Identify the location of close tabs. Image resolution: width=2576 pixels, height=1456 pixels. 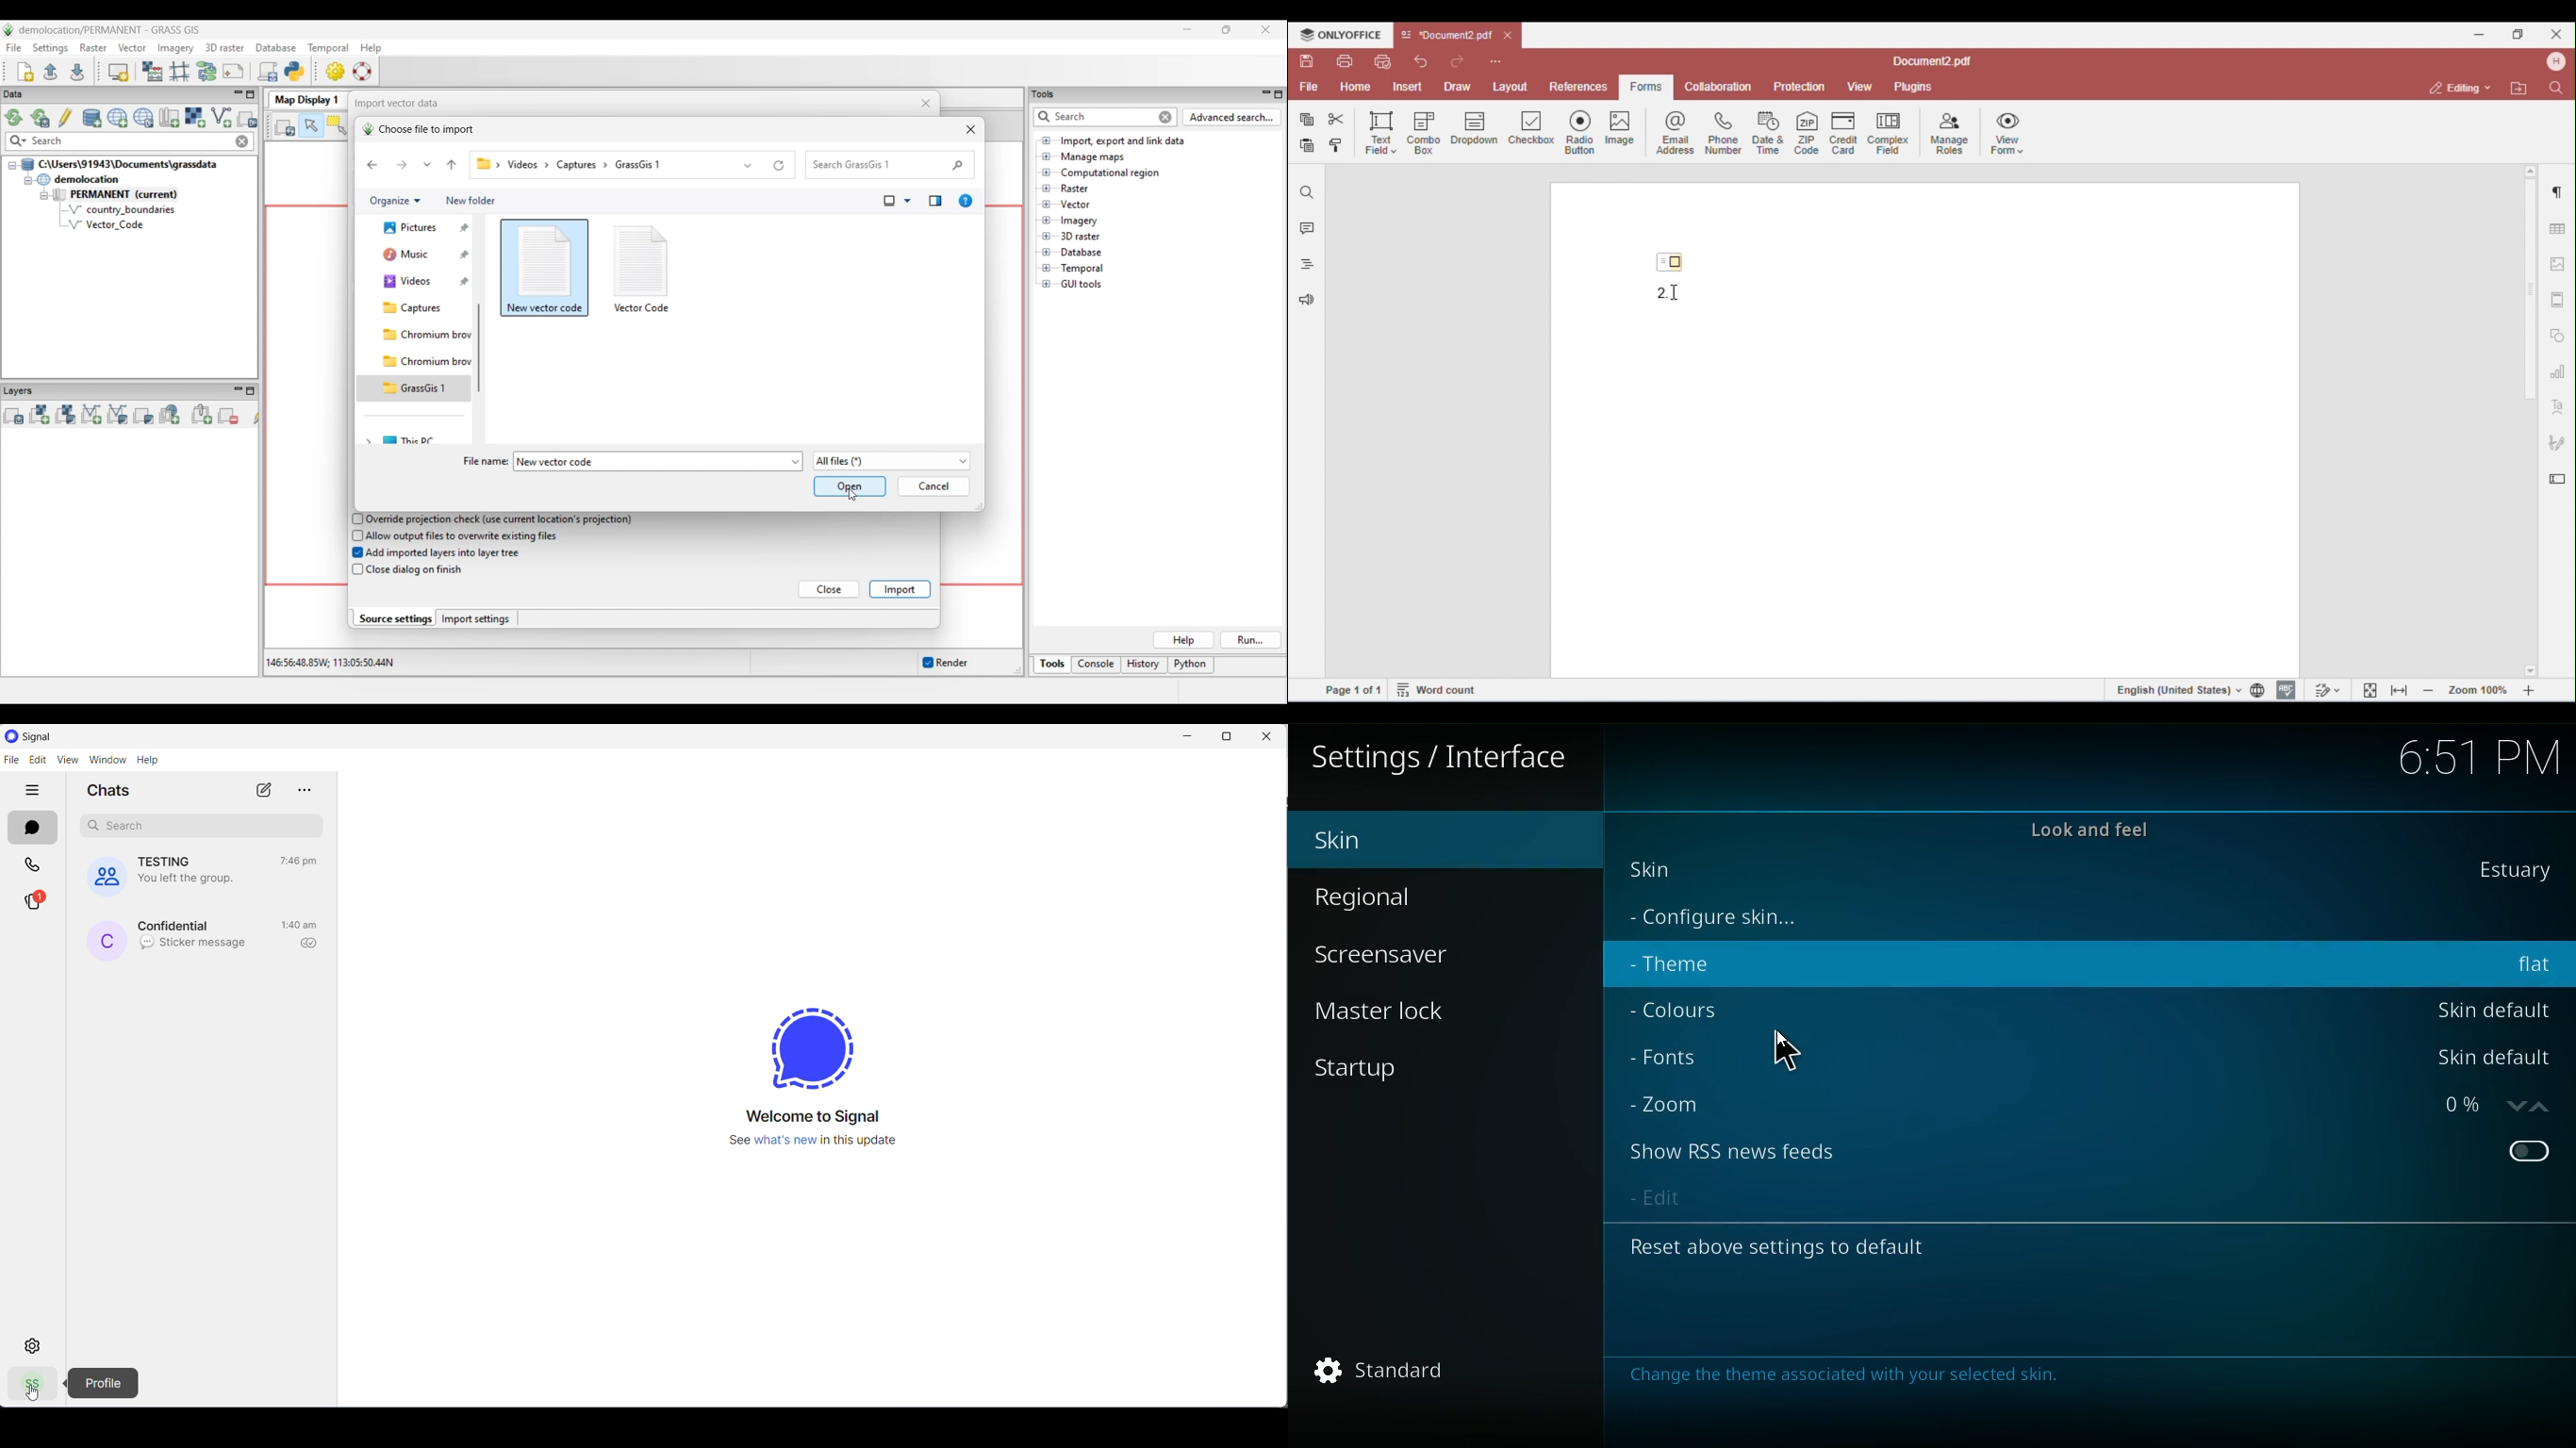
(33, 792).